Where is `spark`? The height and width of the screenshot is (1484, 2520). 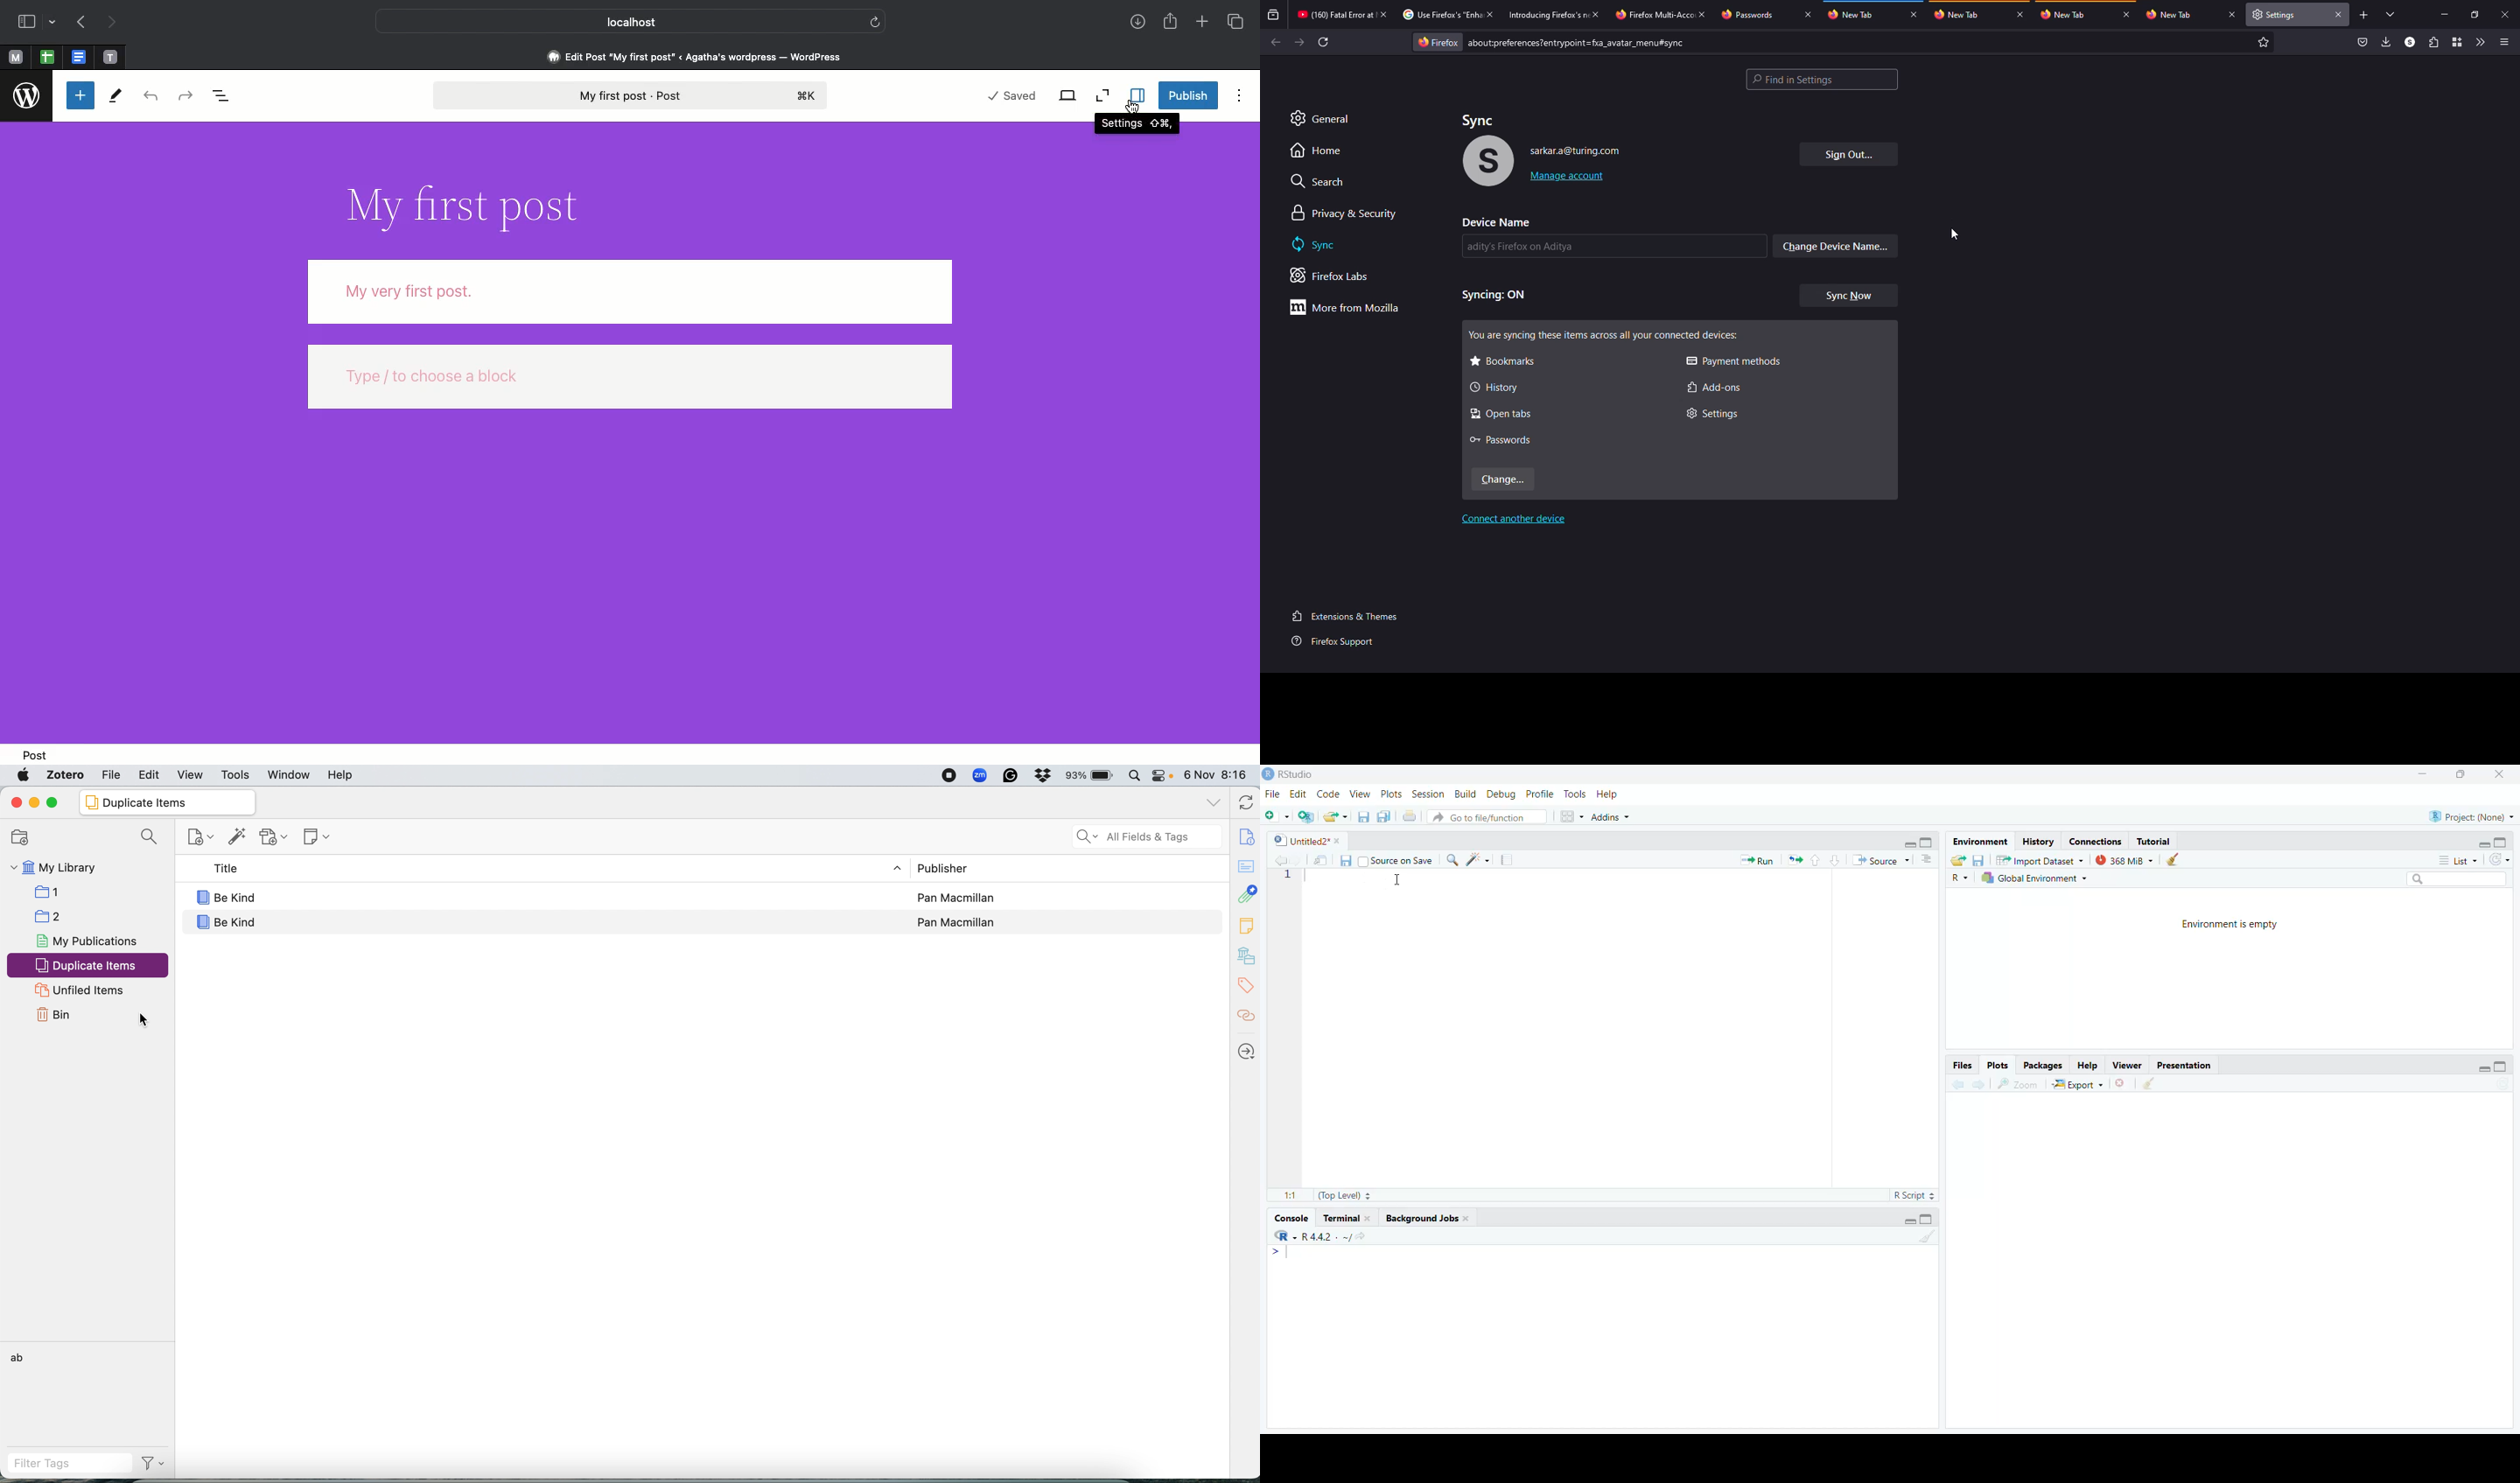
spark is located at coordinates (1480, 860).